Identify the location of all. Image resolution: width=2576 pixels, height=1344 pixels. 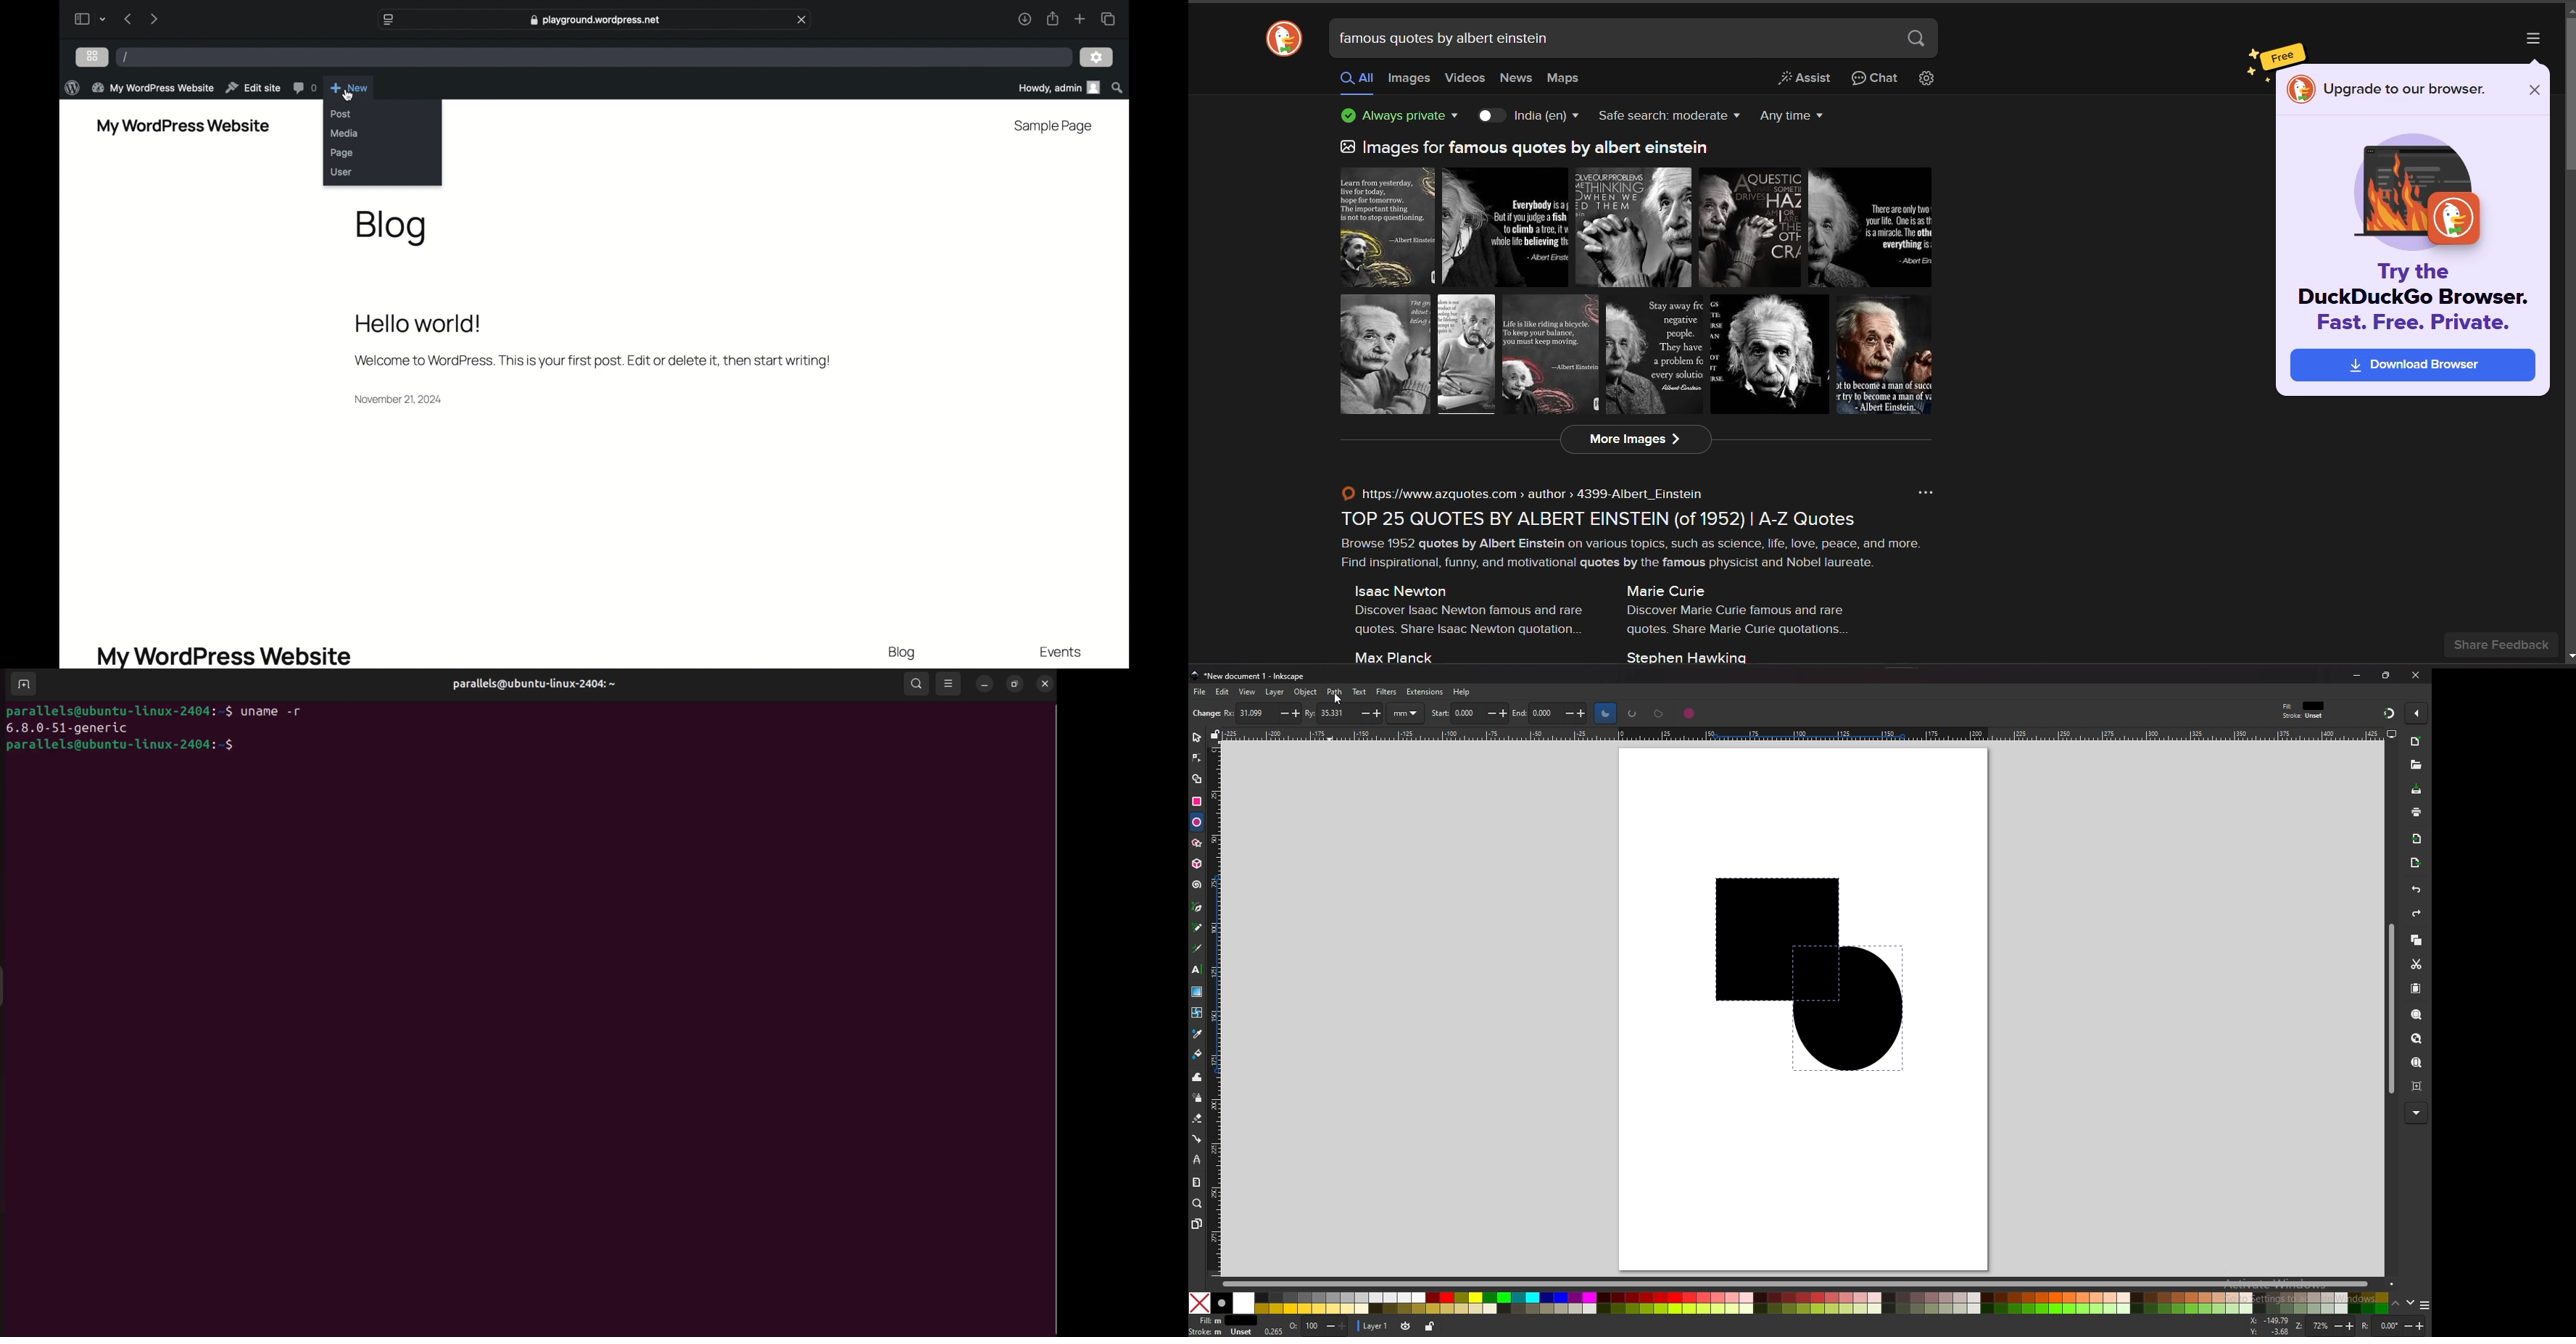
(1352, 80).